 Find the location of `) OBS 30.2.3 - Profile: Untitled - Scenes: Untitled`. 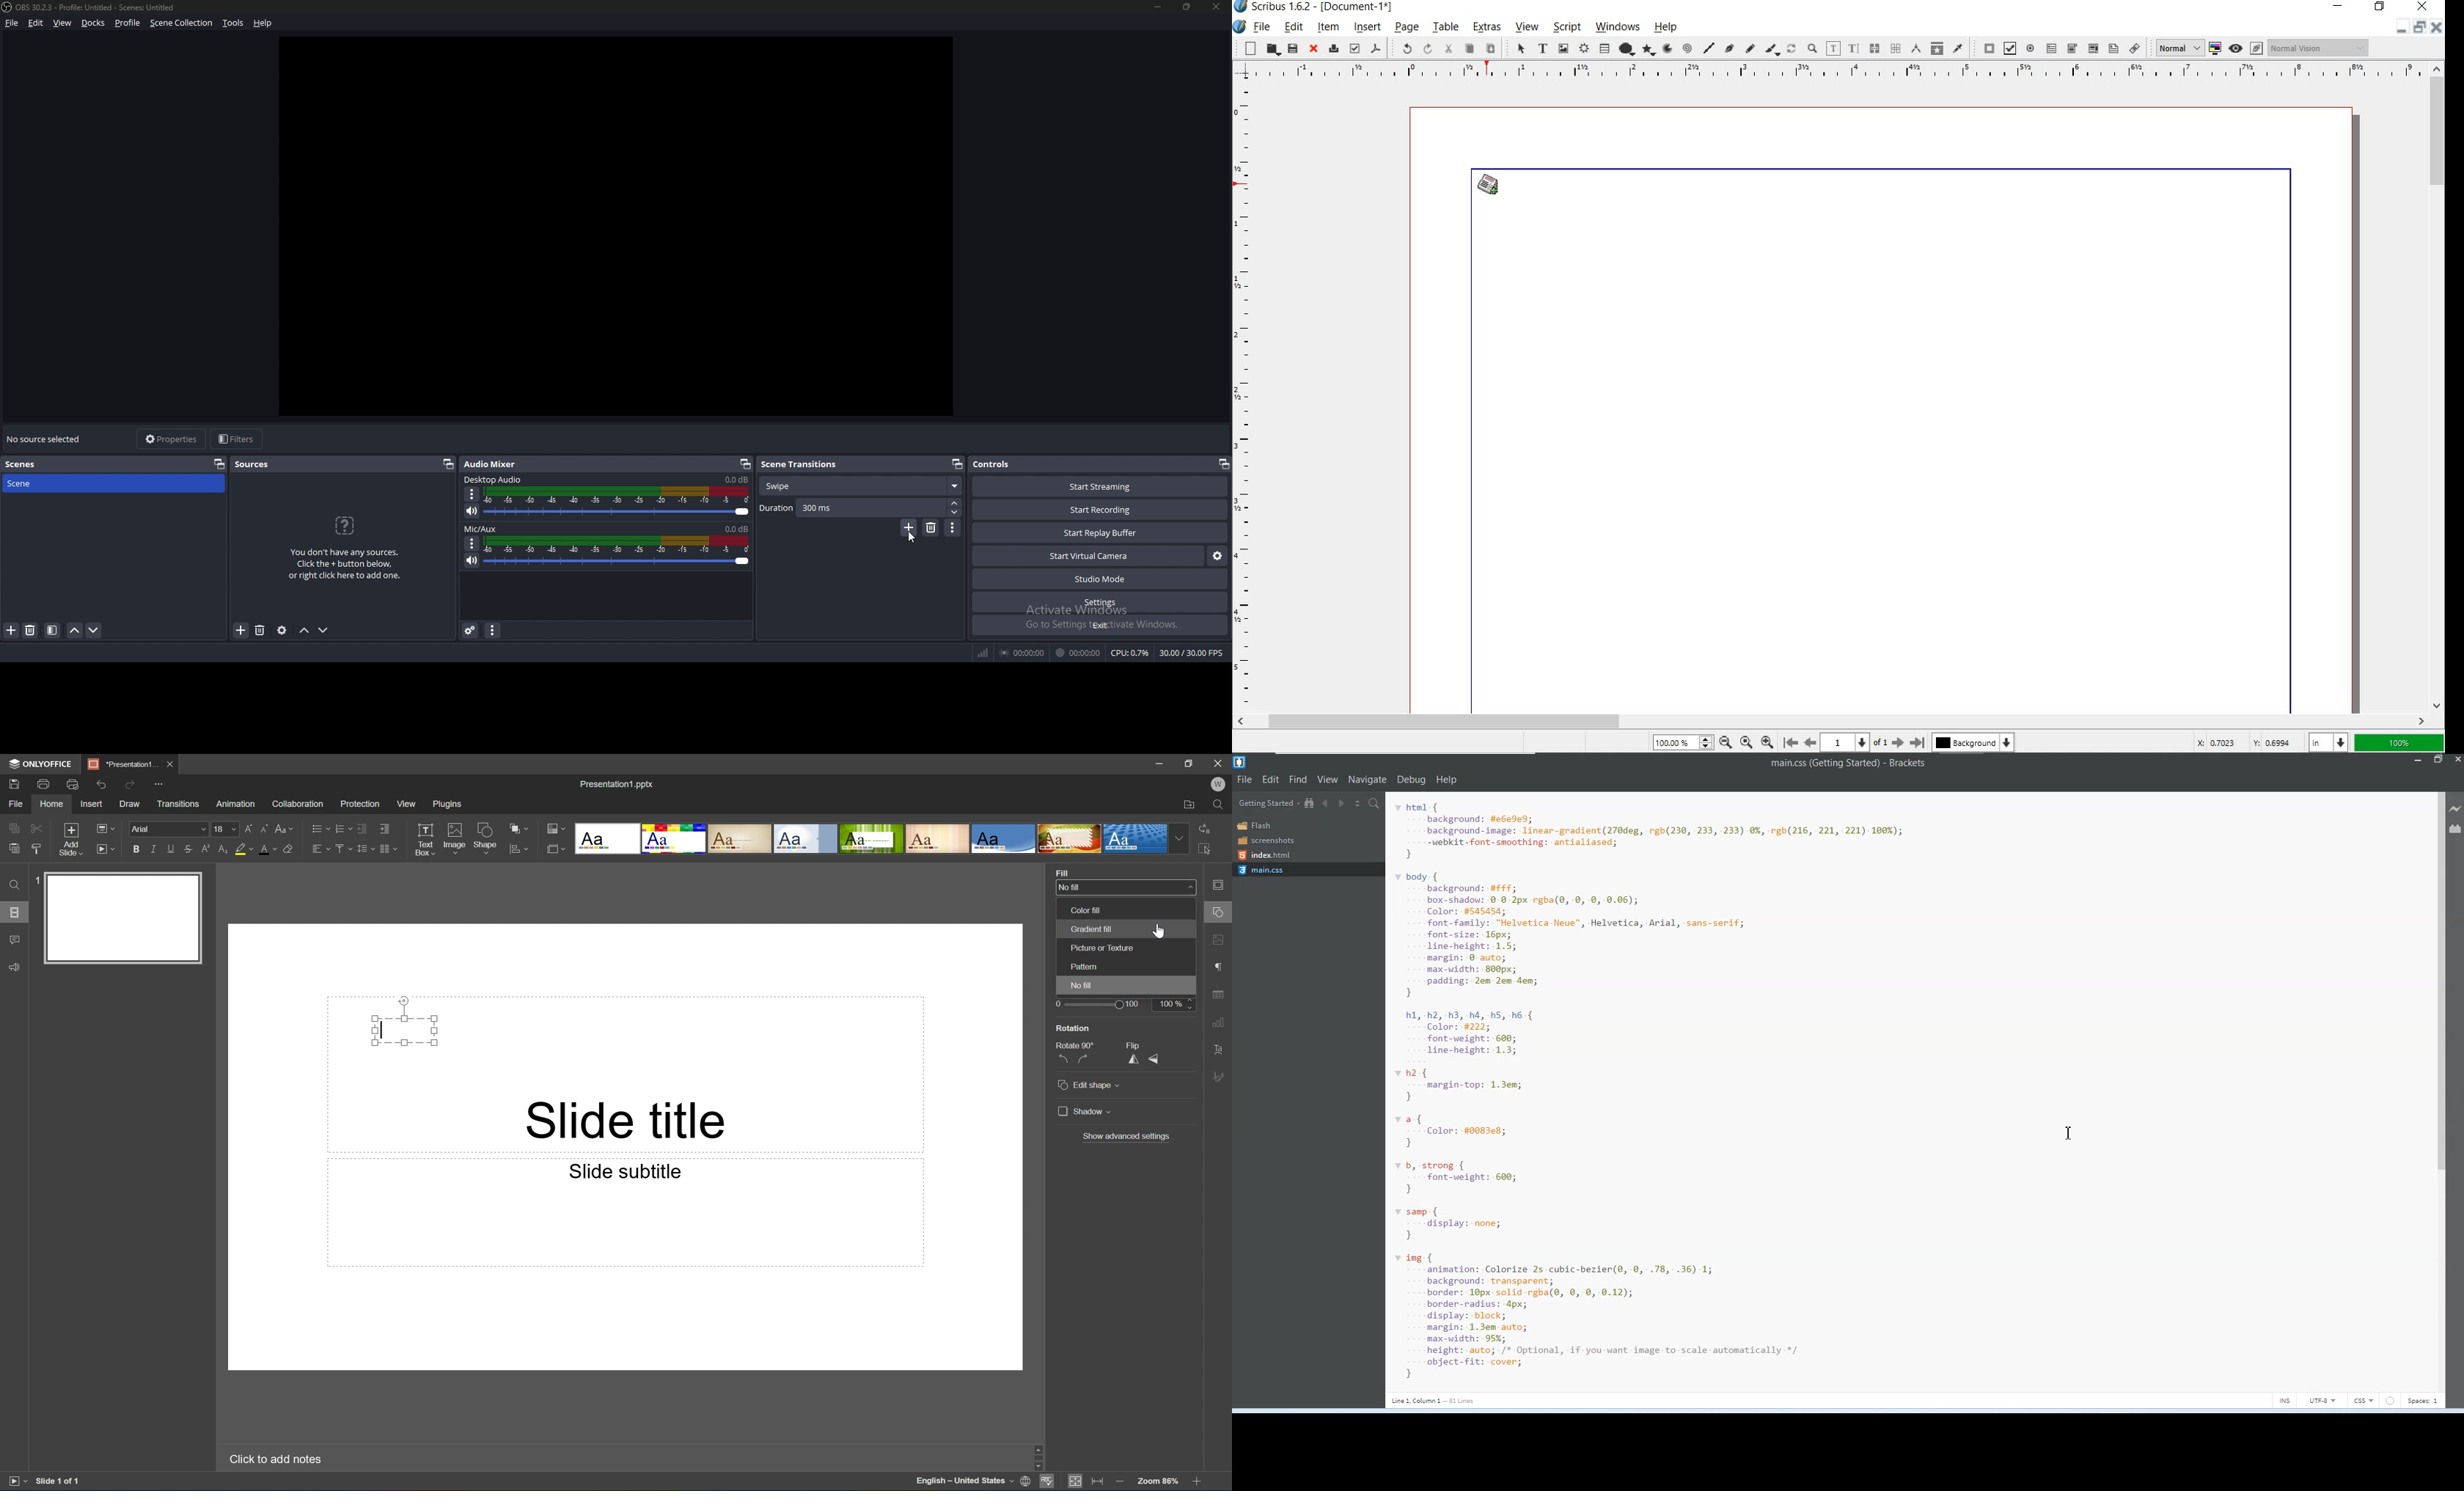

) OBS 30.2.3 - Profile: Untitled - Scenes: Untitled is located at coordinates (103, 8).